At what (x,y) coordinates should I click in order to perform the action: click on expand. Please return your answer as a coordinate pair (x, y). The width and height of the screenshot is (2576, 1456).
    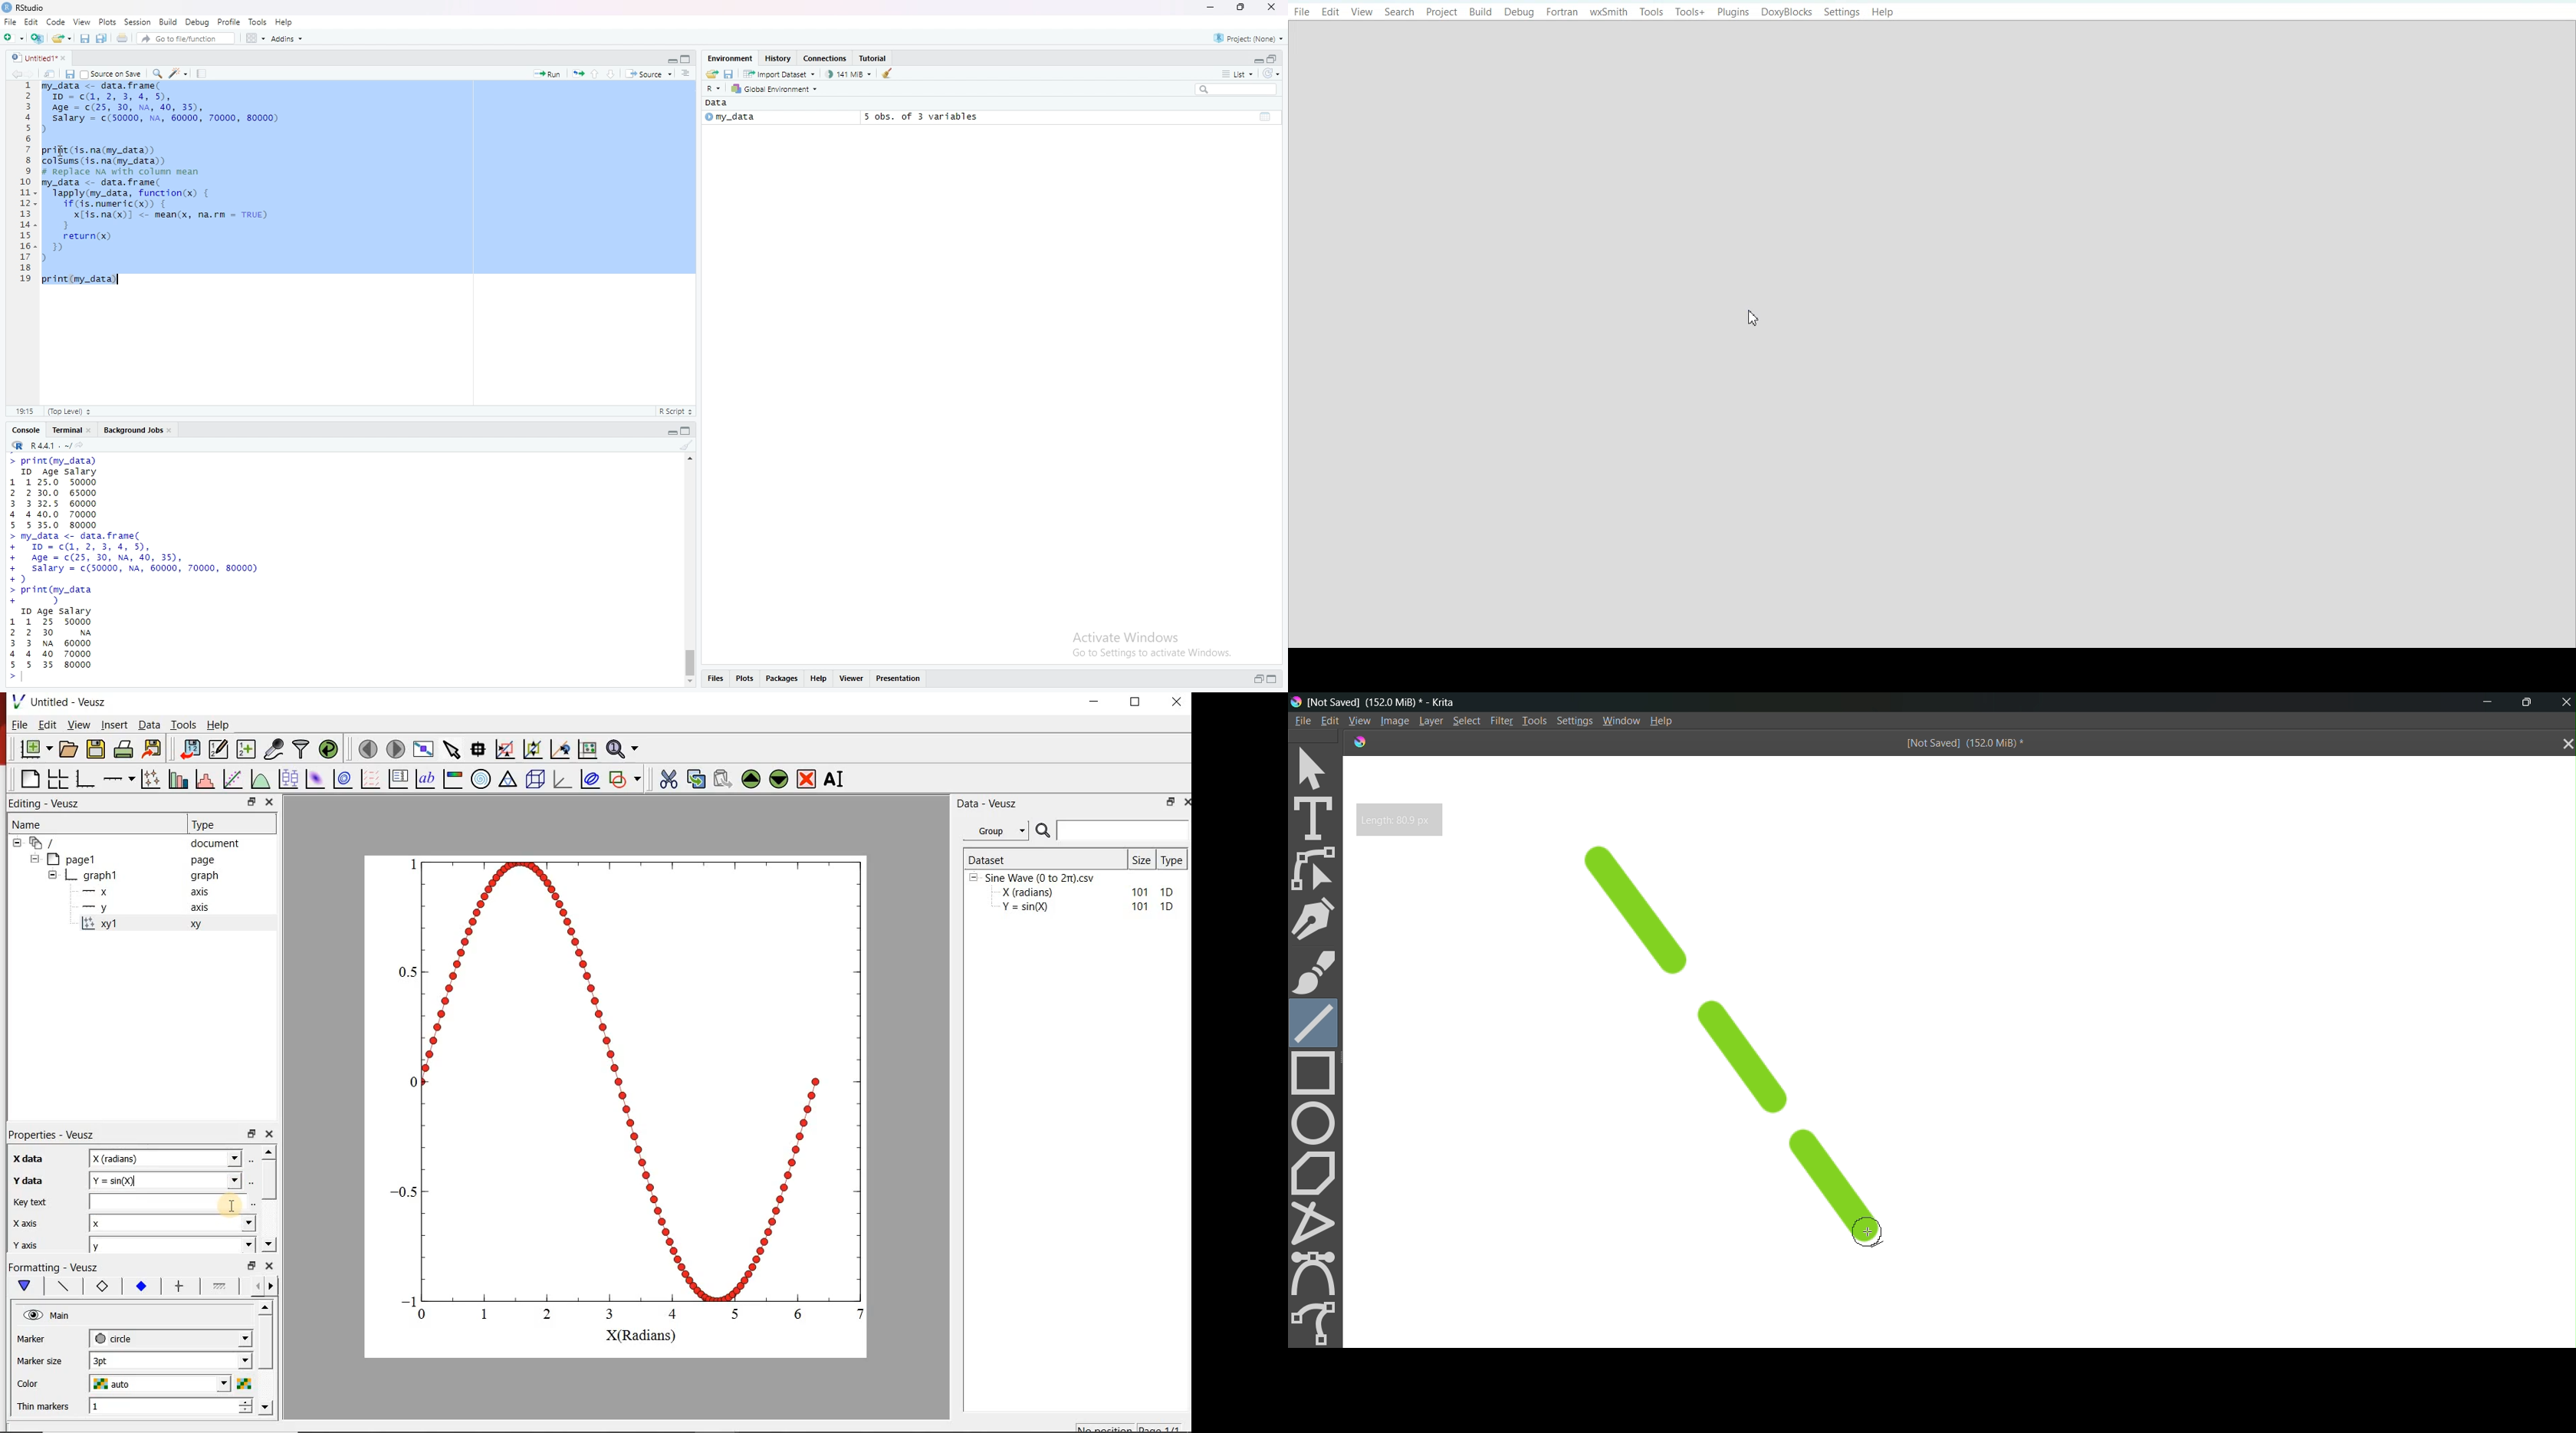
    Looking at the image, I should click on (669, 433).